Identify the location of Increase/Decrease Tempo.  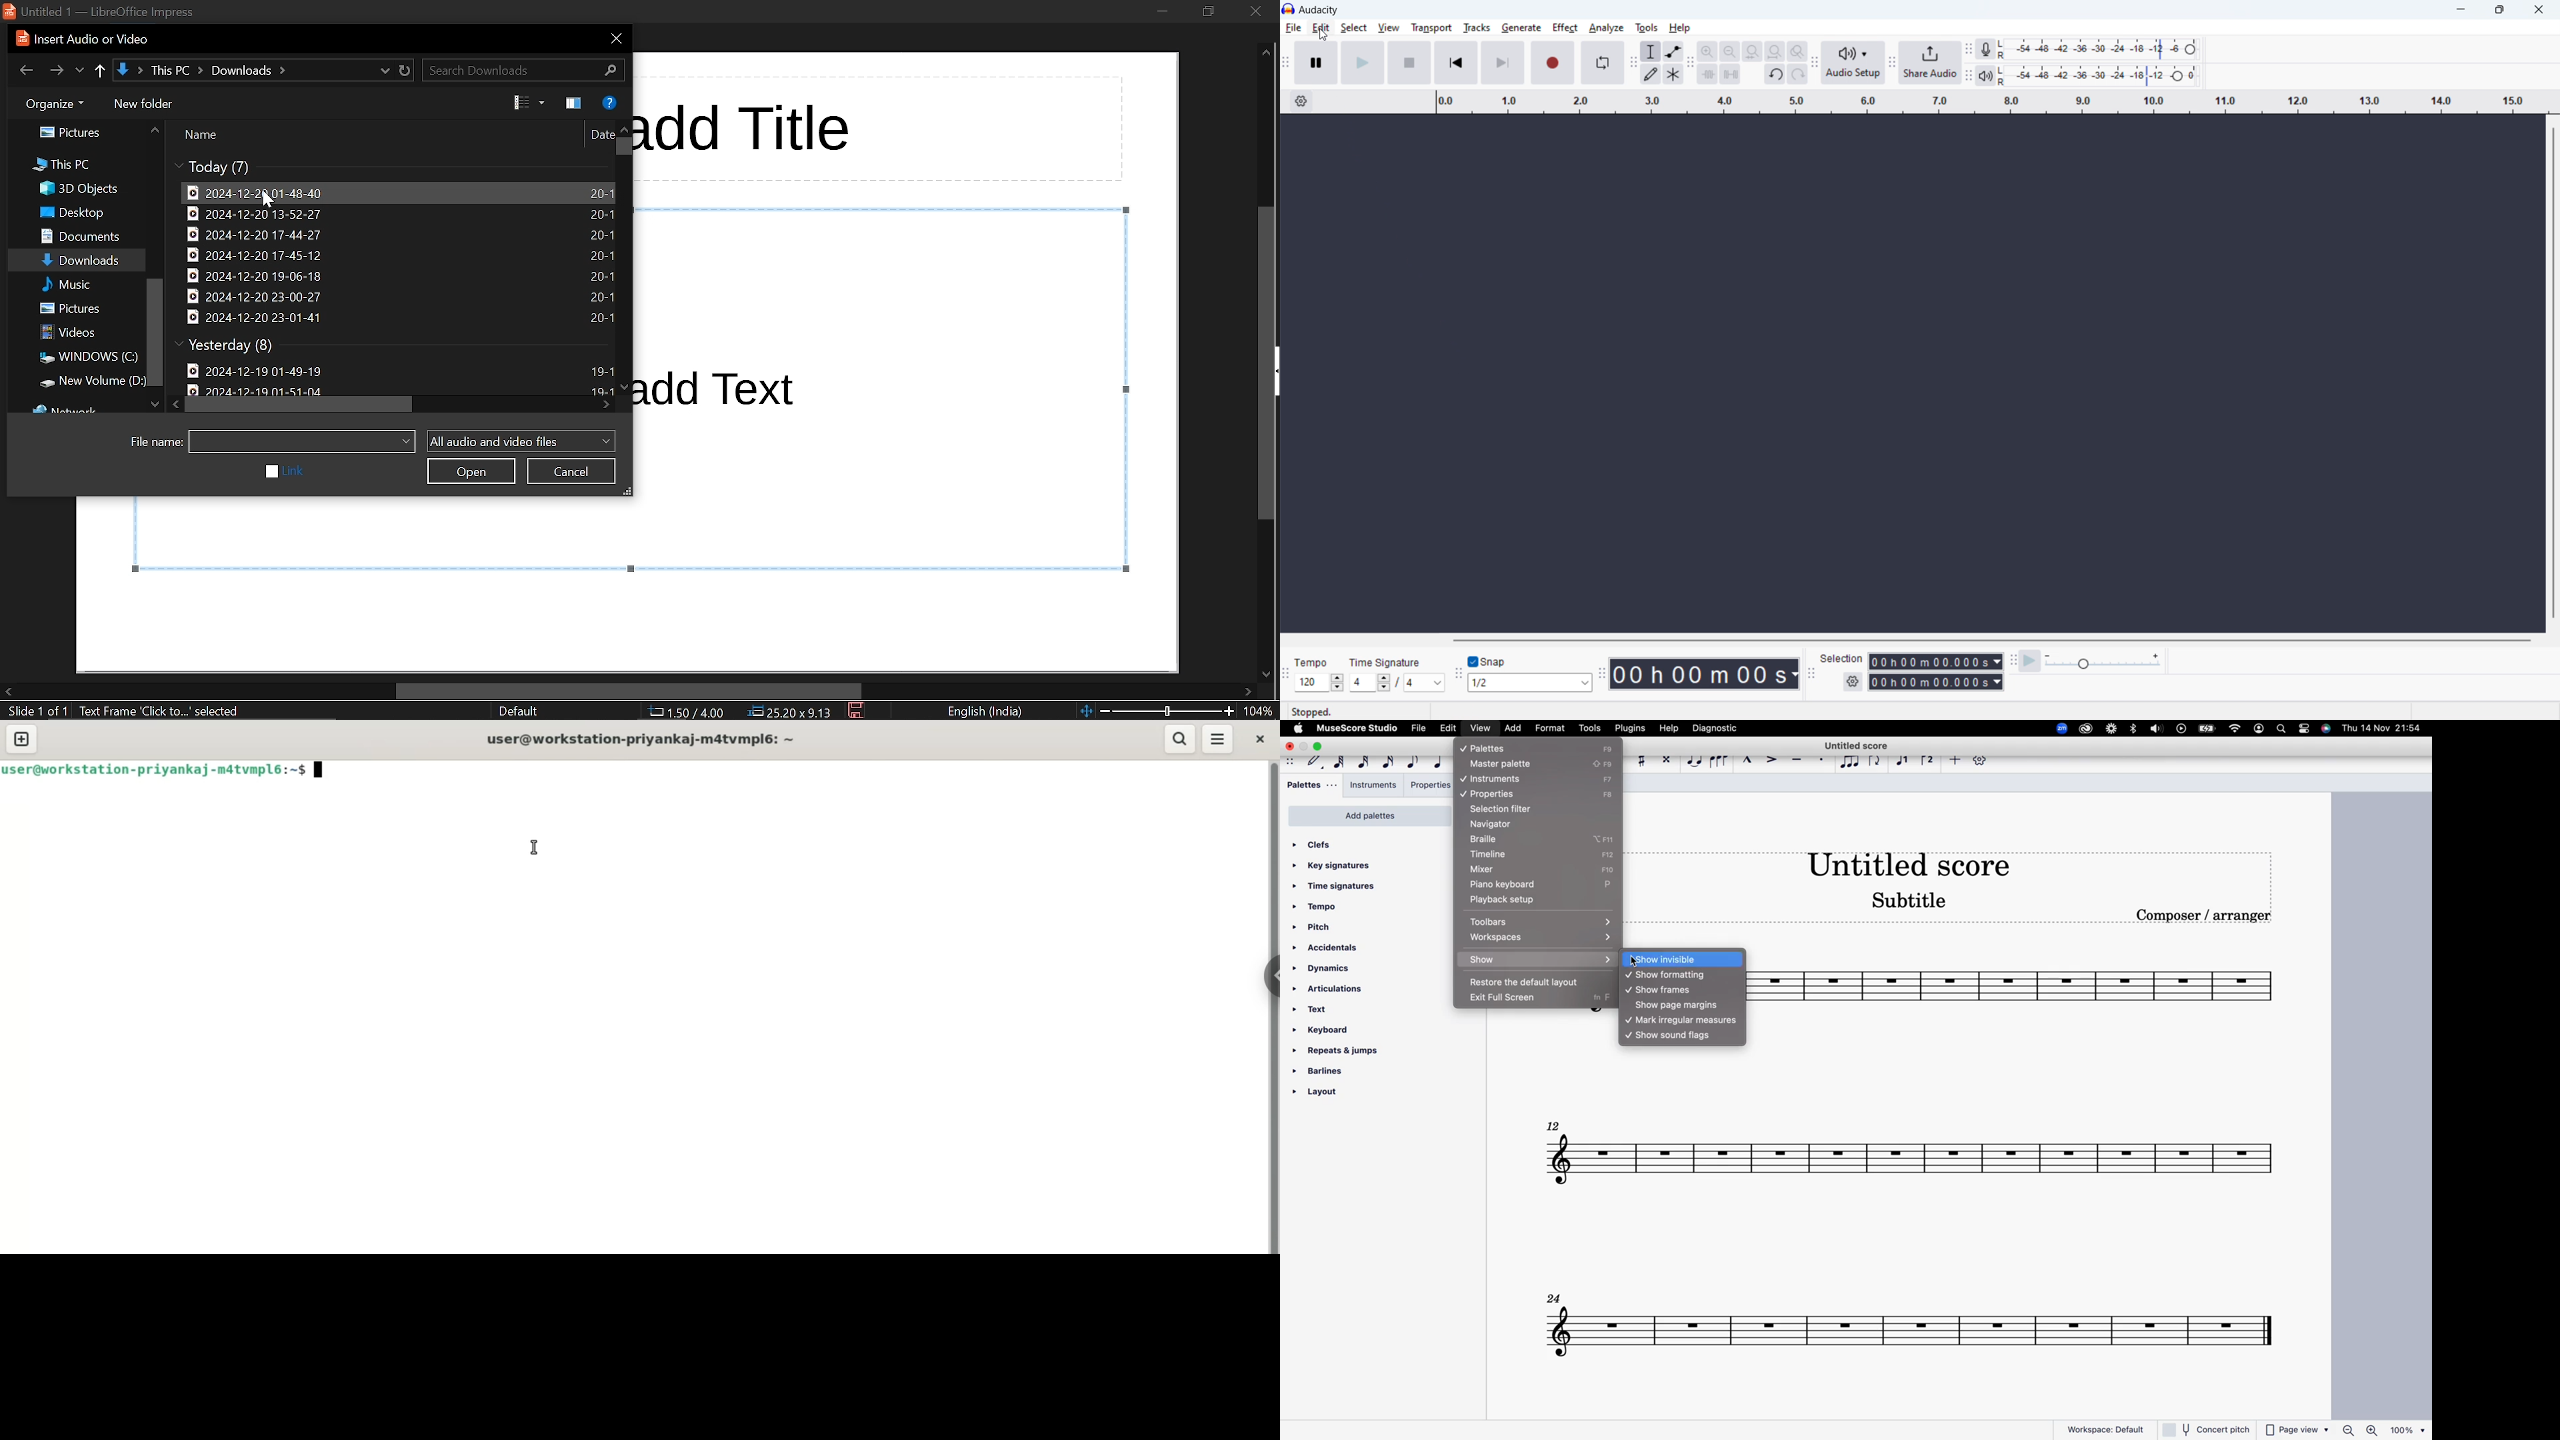
(1337, 683).